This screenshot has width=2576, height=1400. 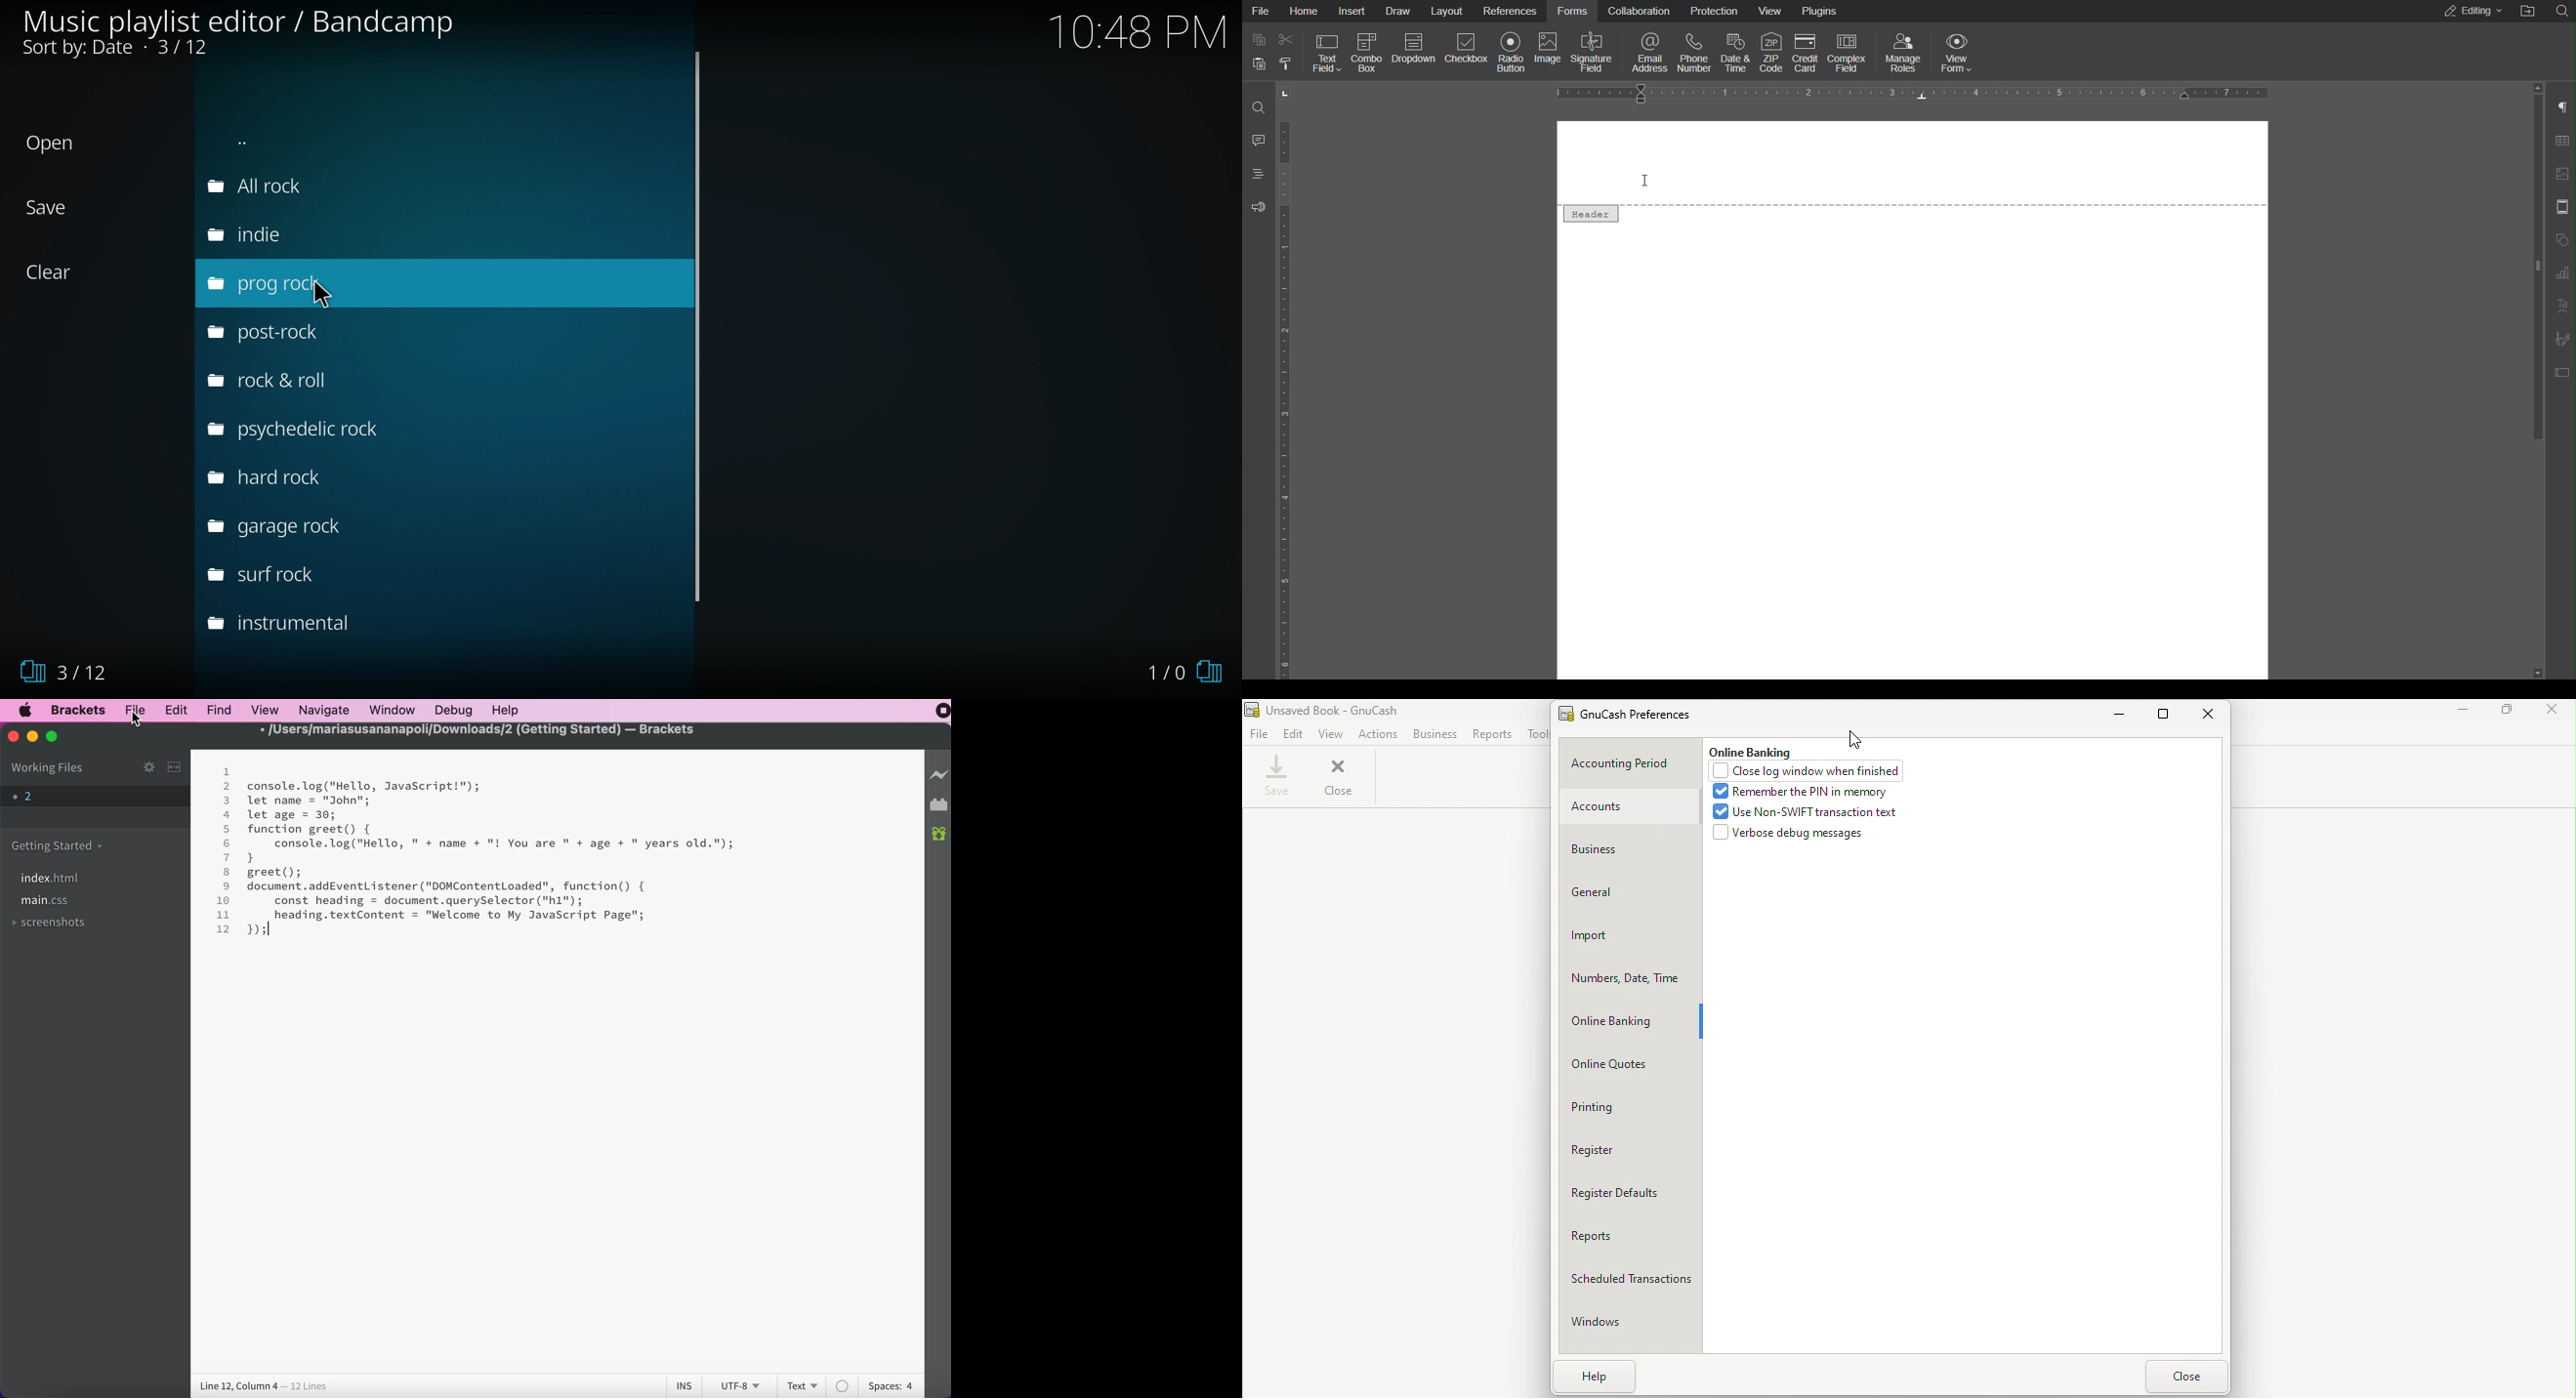 I want to click on extension manager, so click(x=940, y=807).